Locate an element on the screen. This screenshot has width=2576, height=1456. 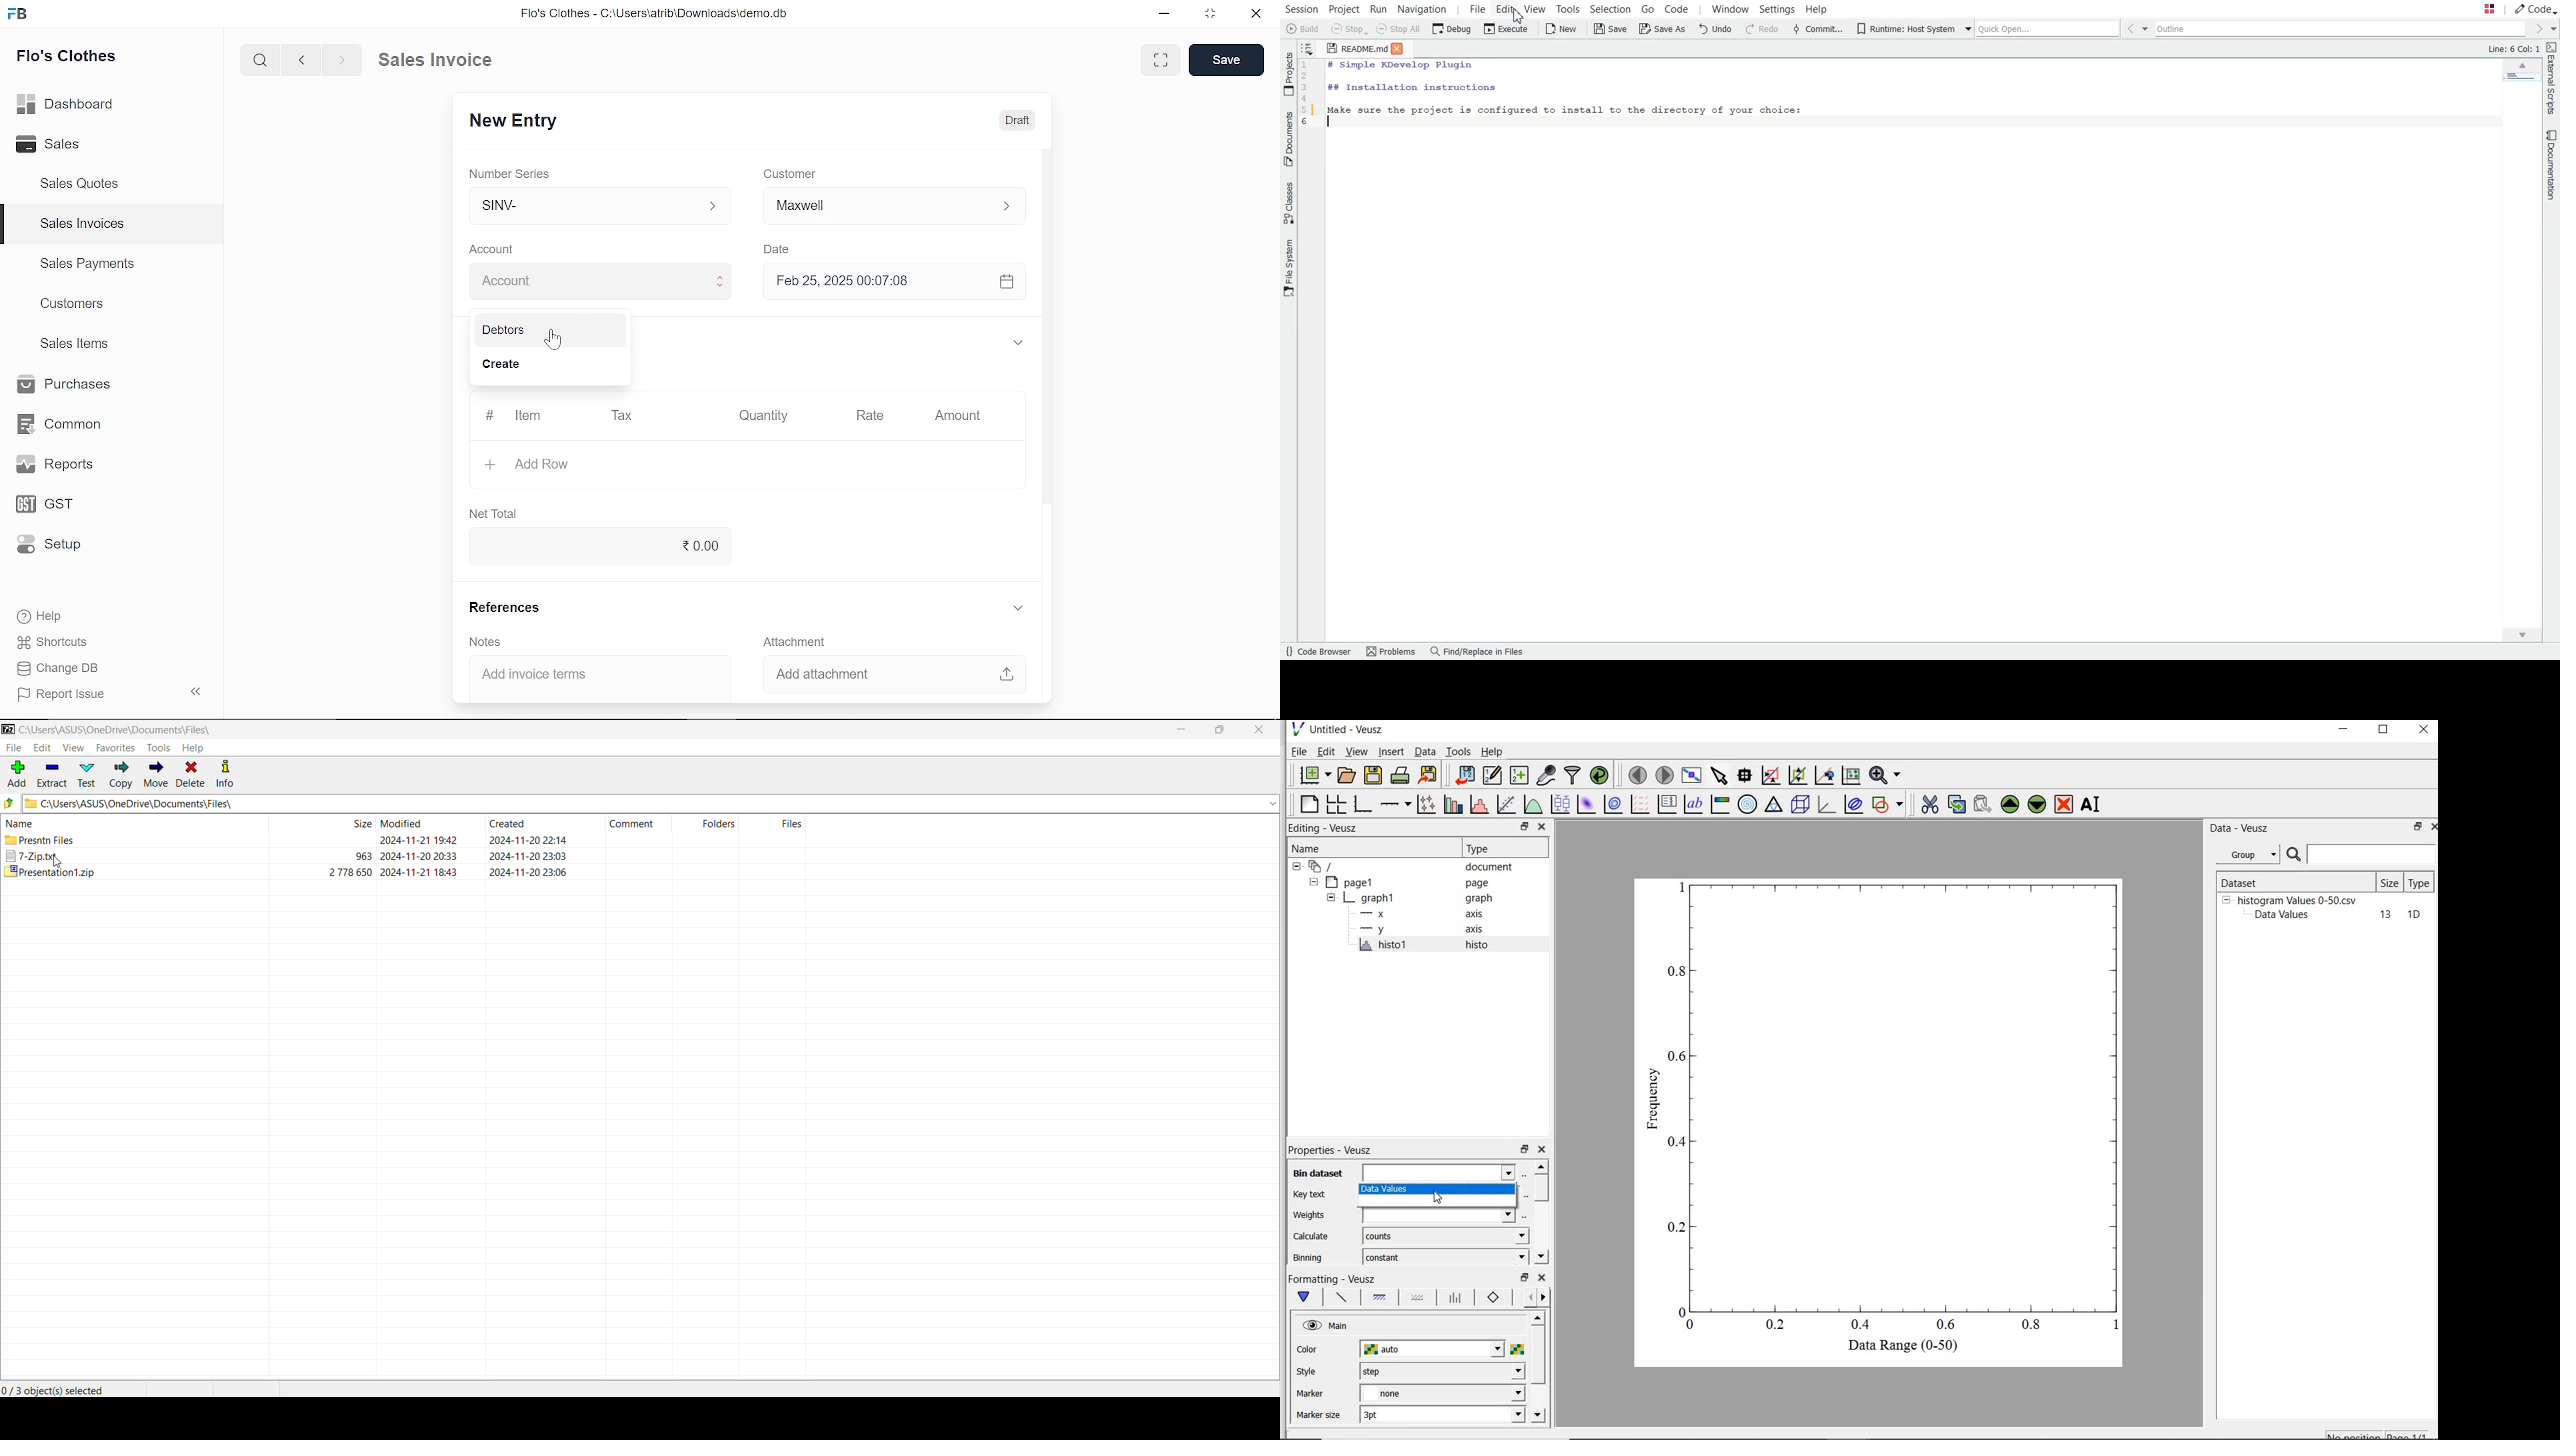
hide is located at coordinates (1297, 867).